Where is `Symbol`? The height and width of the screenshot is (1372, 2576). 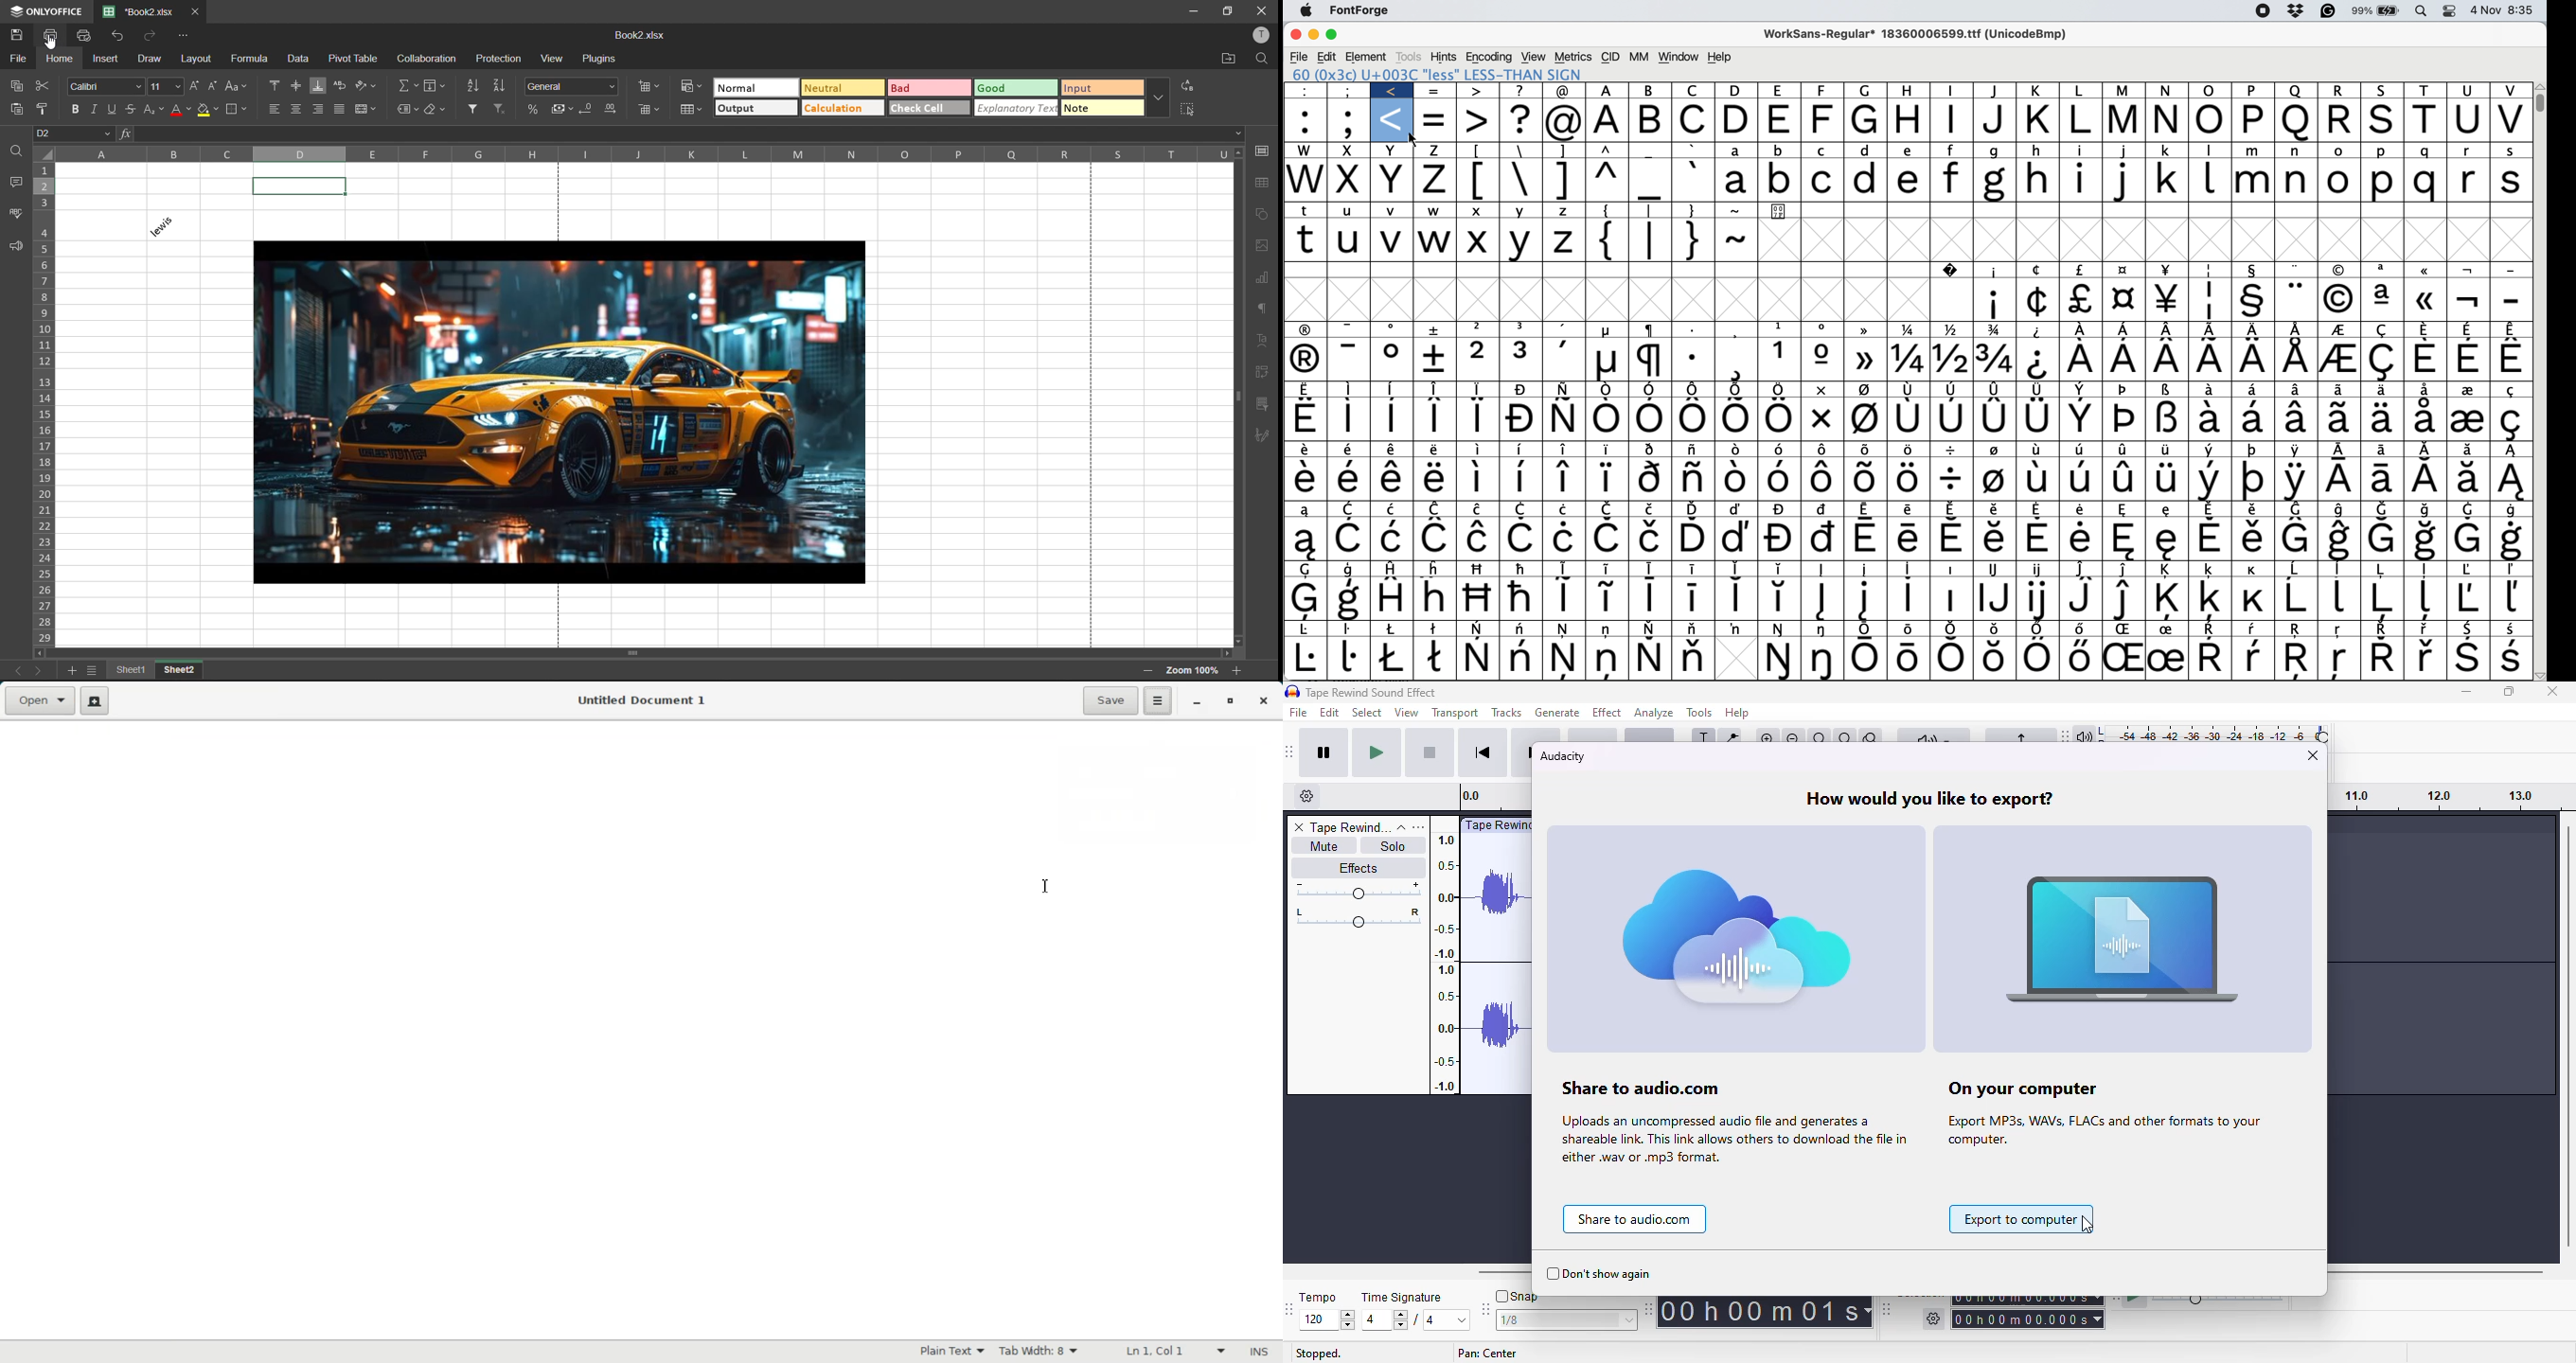
Symbol is located at coordinates (1608, 448).